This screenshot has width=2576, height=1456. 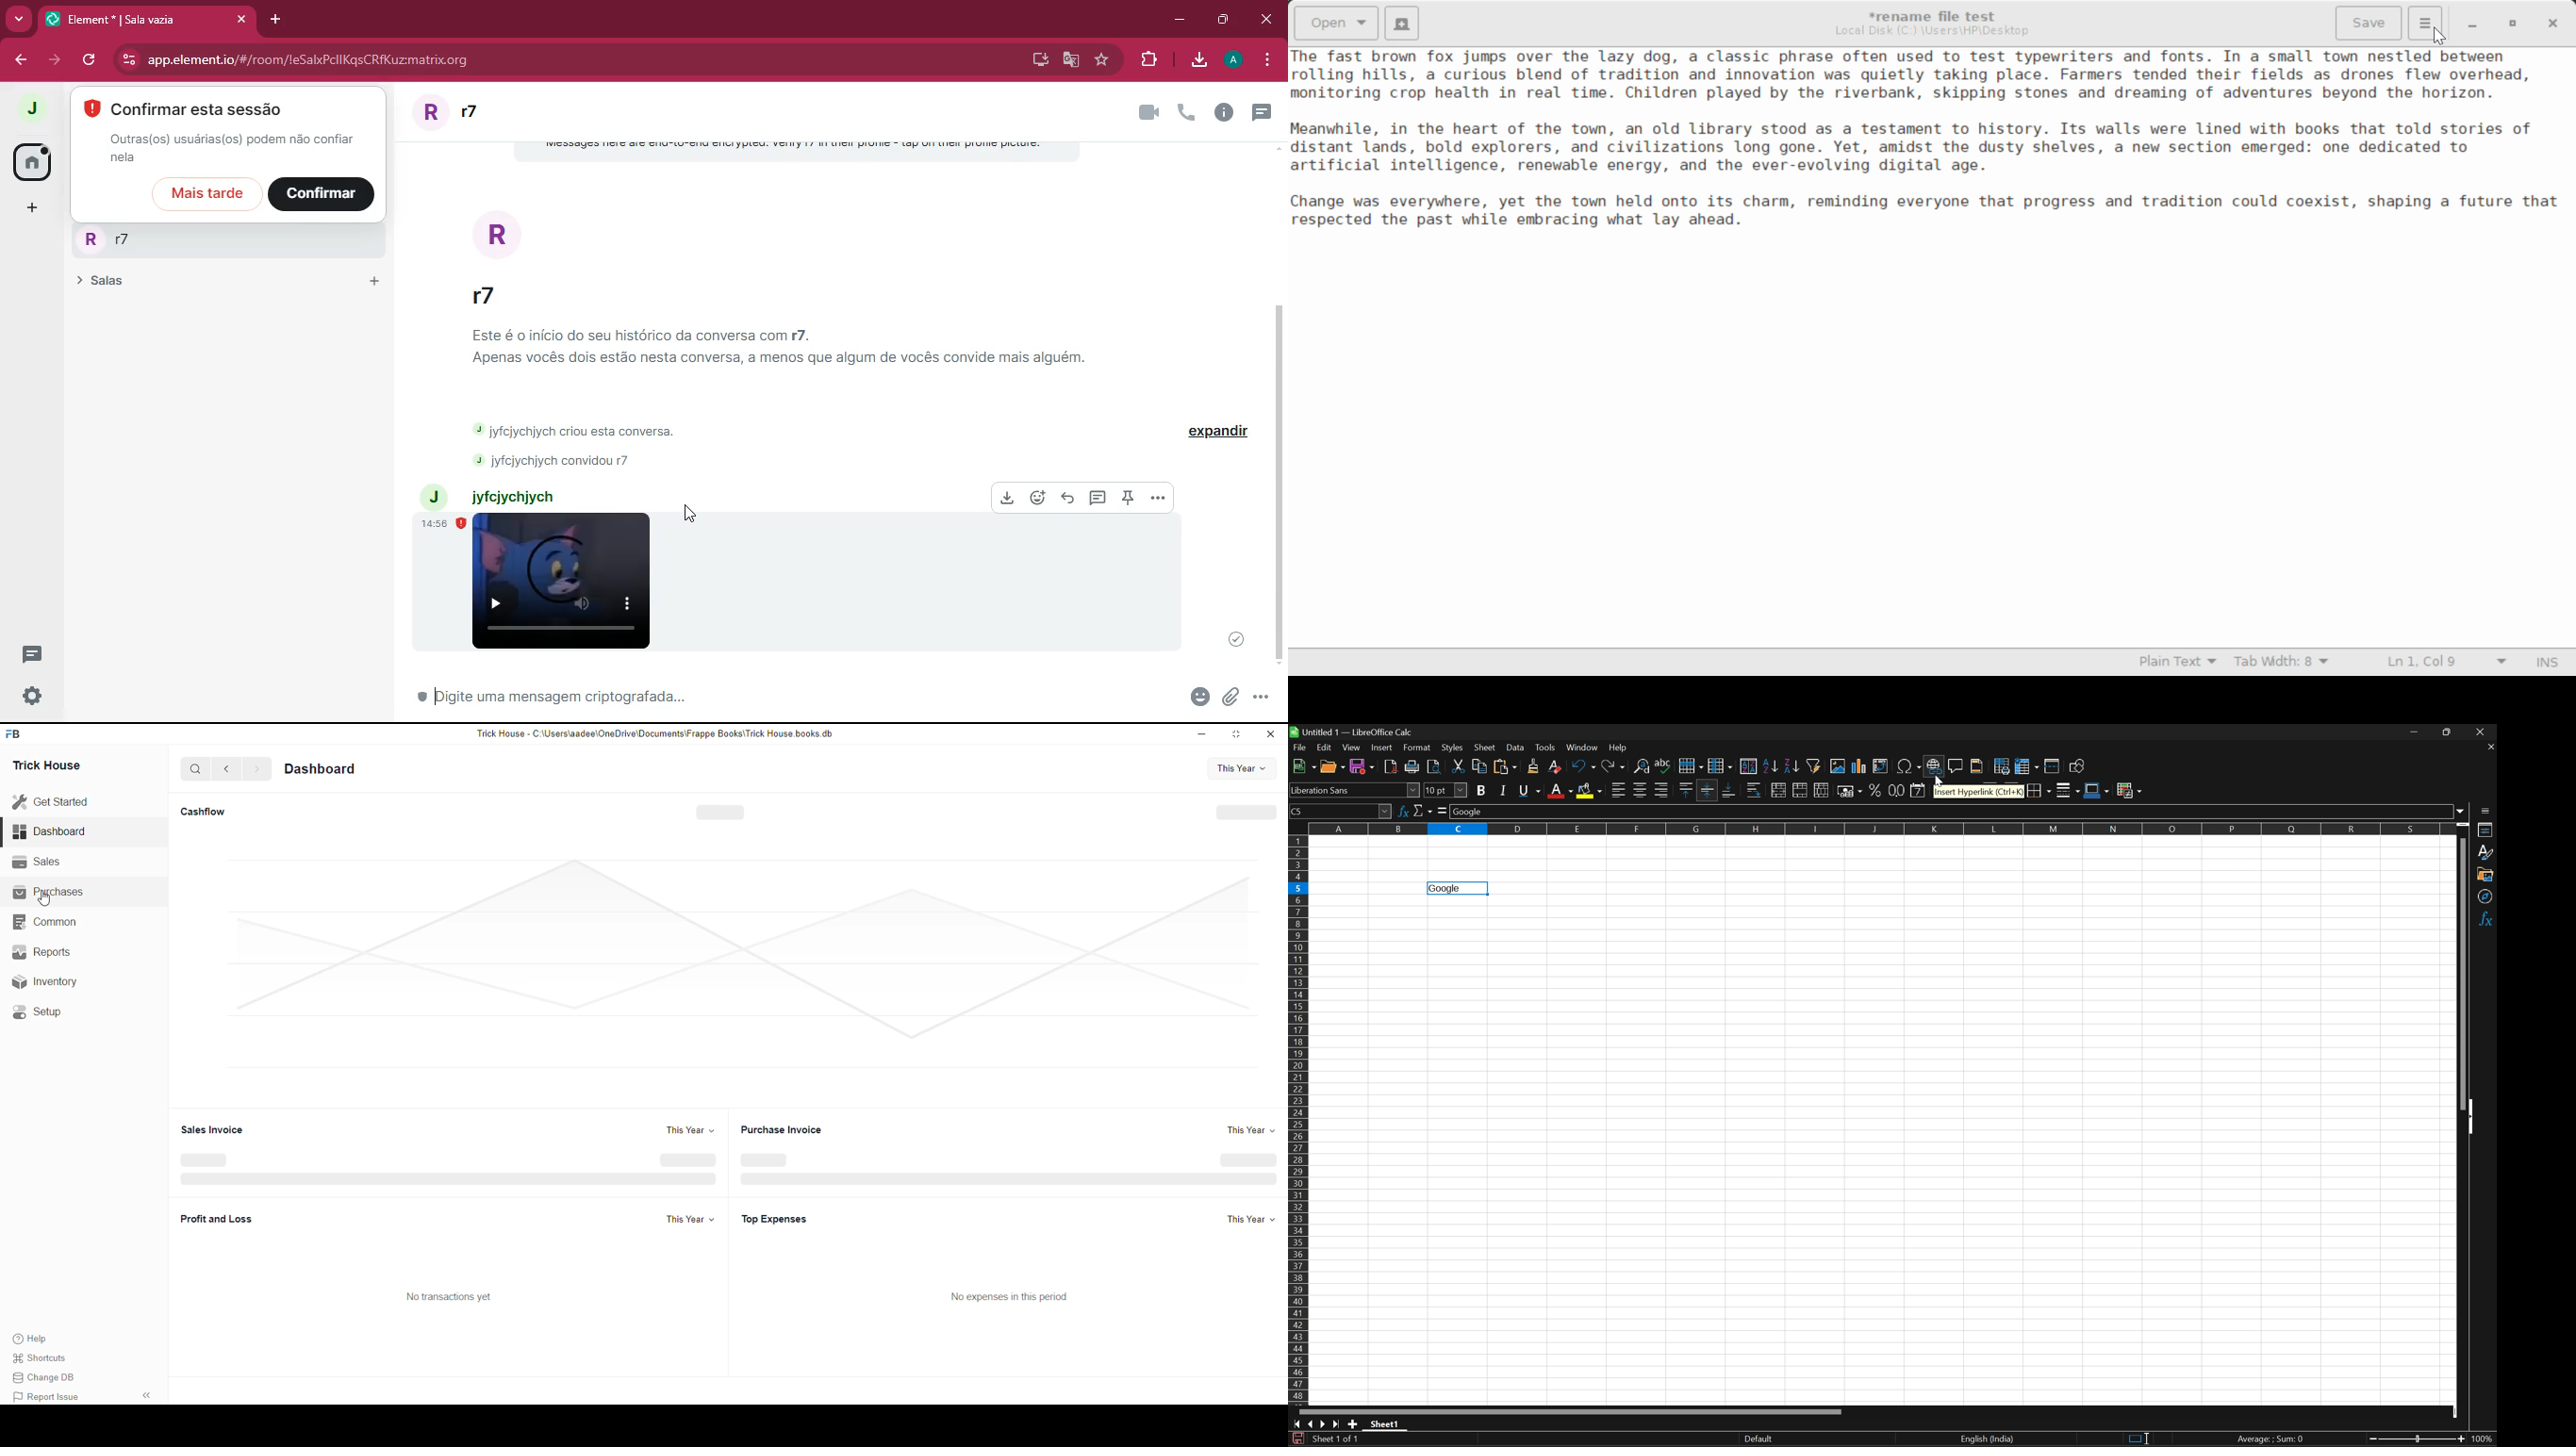 What do you see at coordinates (454, 113) in the screenshot?
I see `rr7` at bounding box center [454, 113].